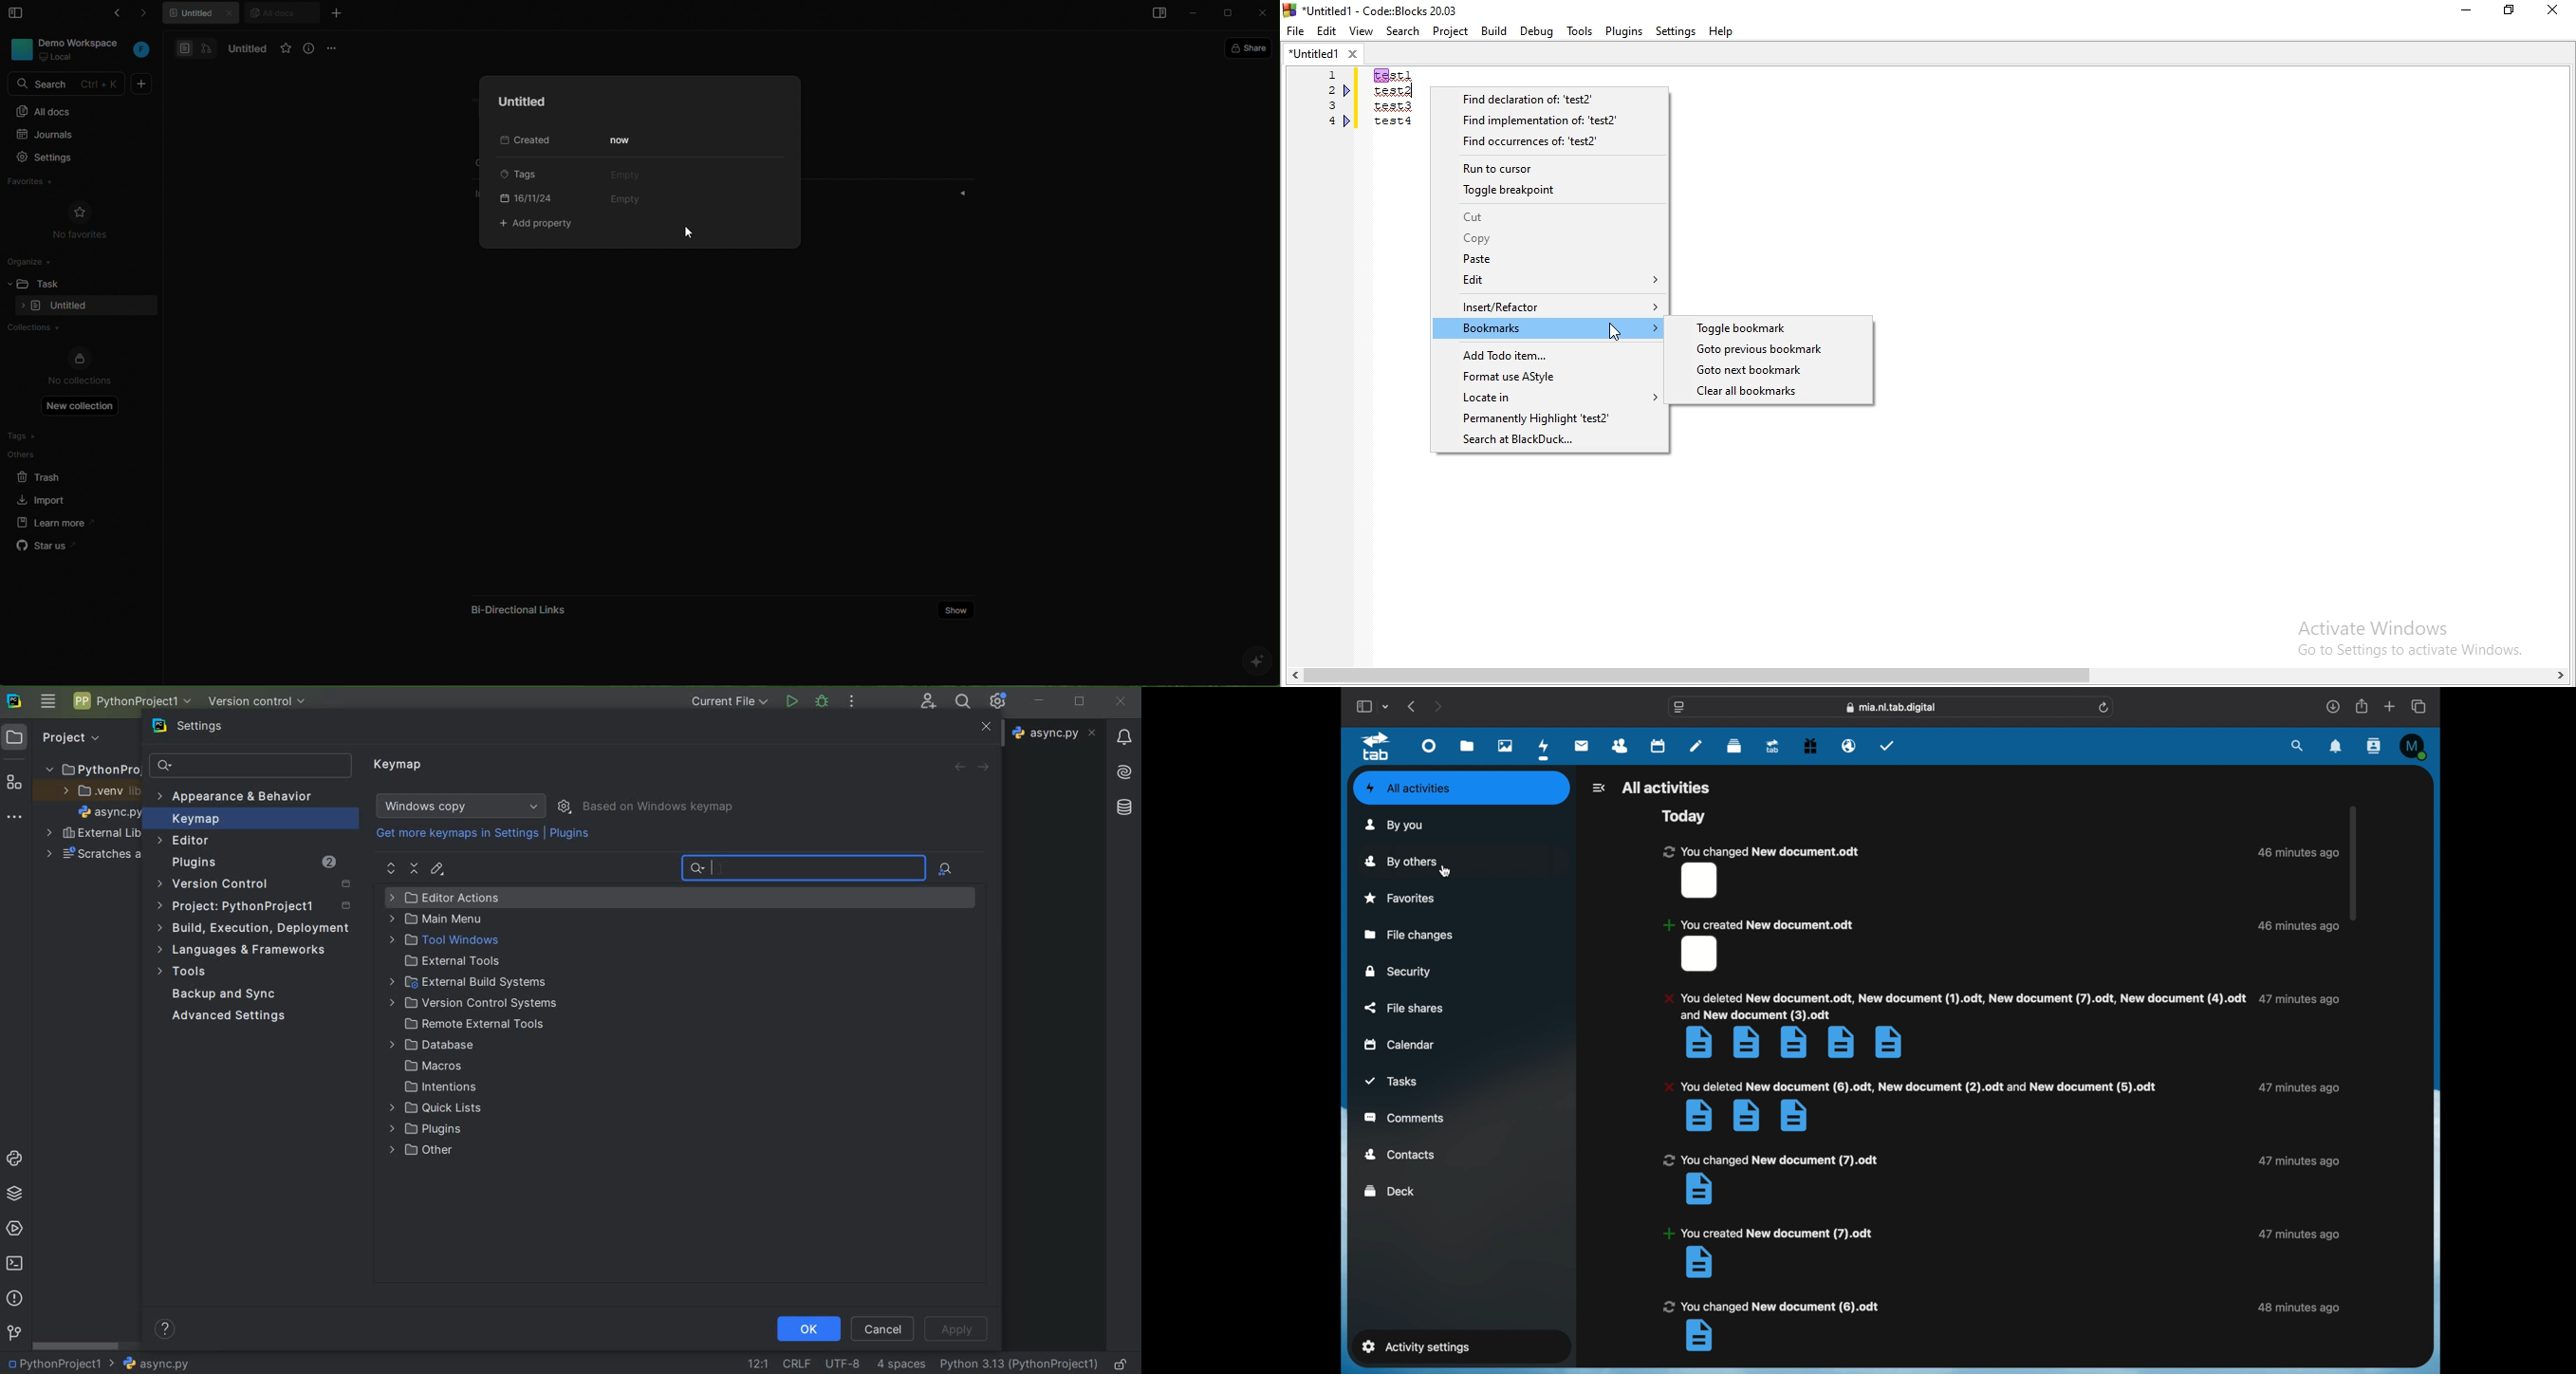 This screenshot has height=1400, width=2576. What do you see at coordinates (2300, 1162) in the screenshot?
I see `47 minutes ago` at bounding box center [2300, 1162].